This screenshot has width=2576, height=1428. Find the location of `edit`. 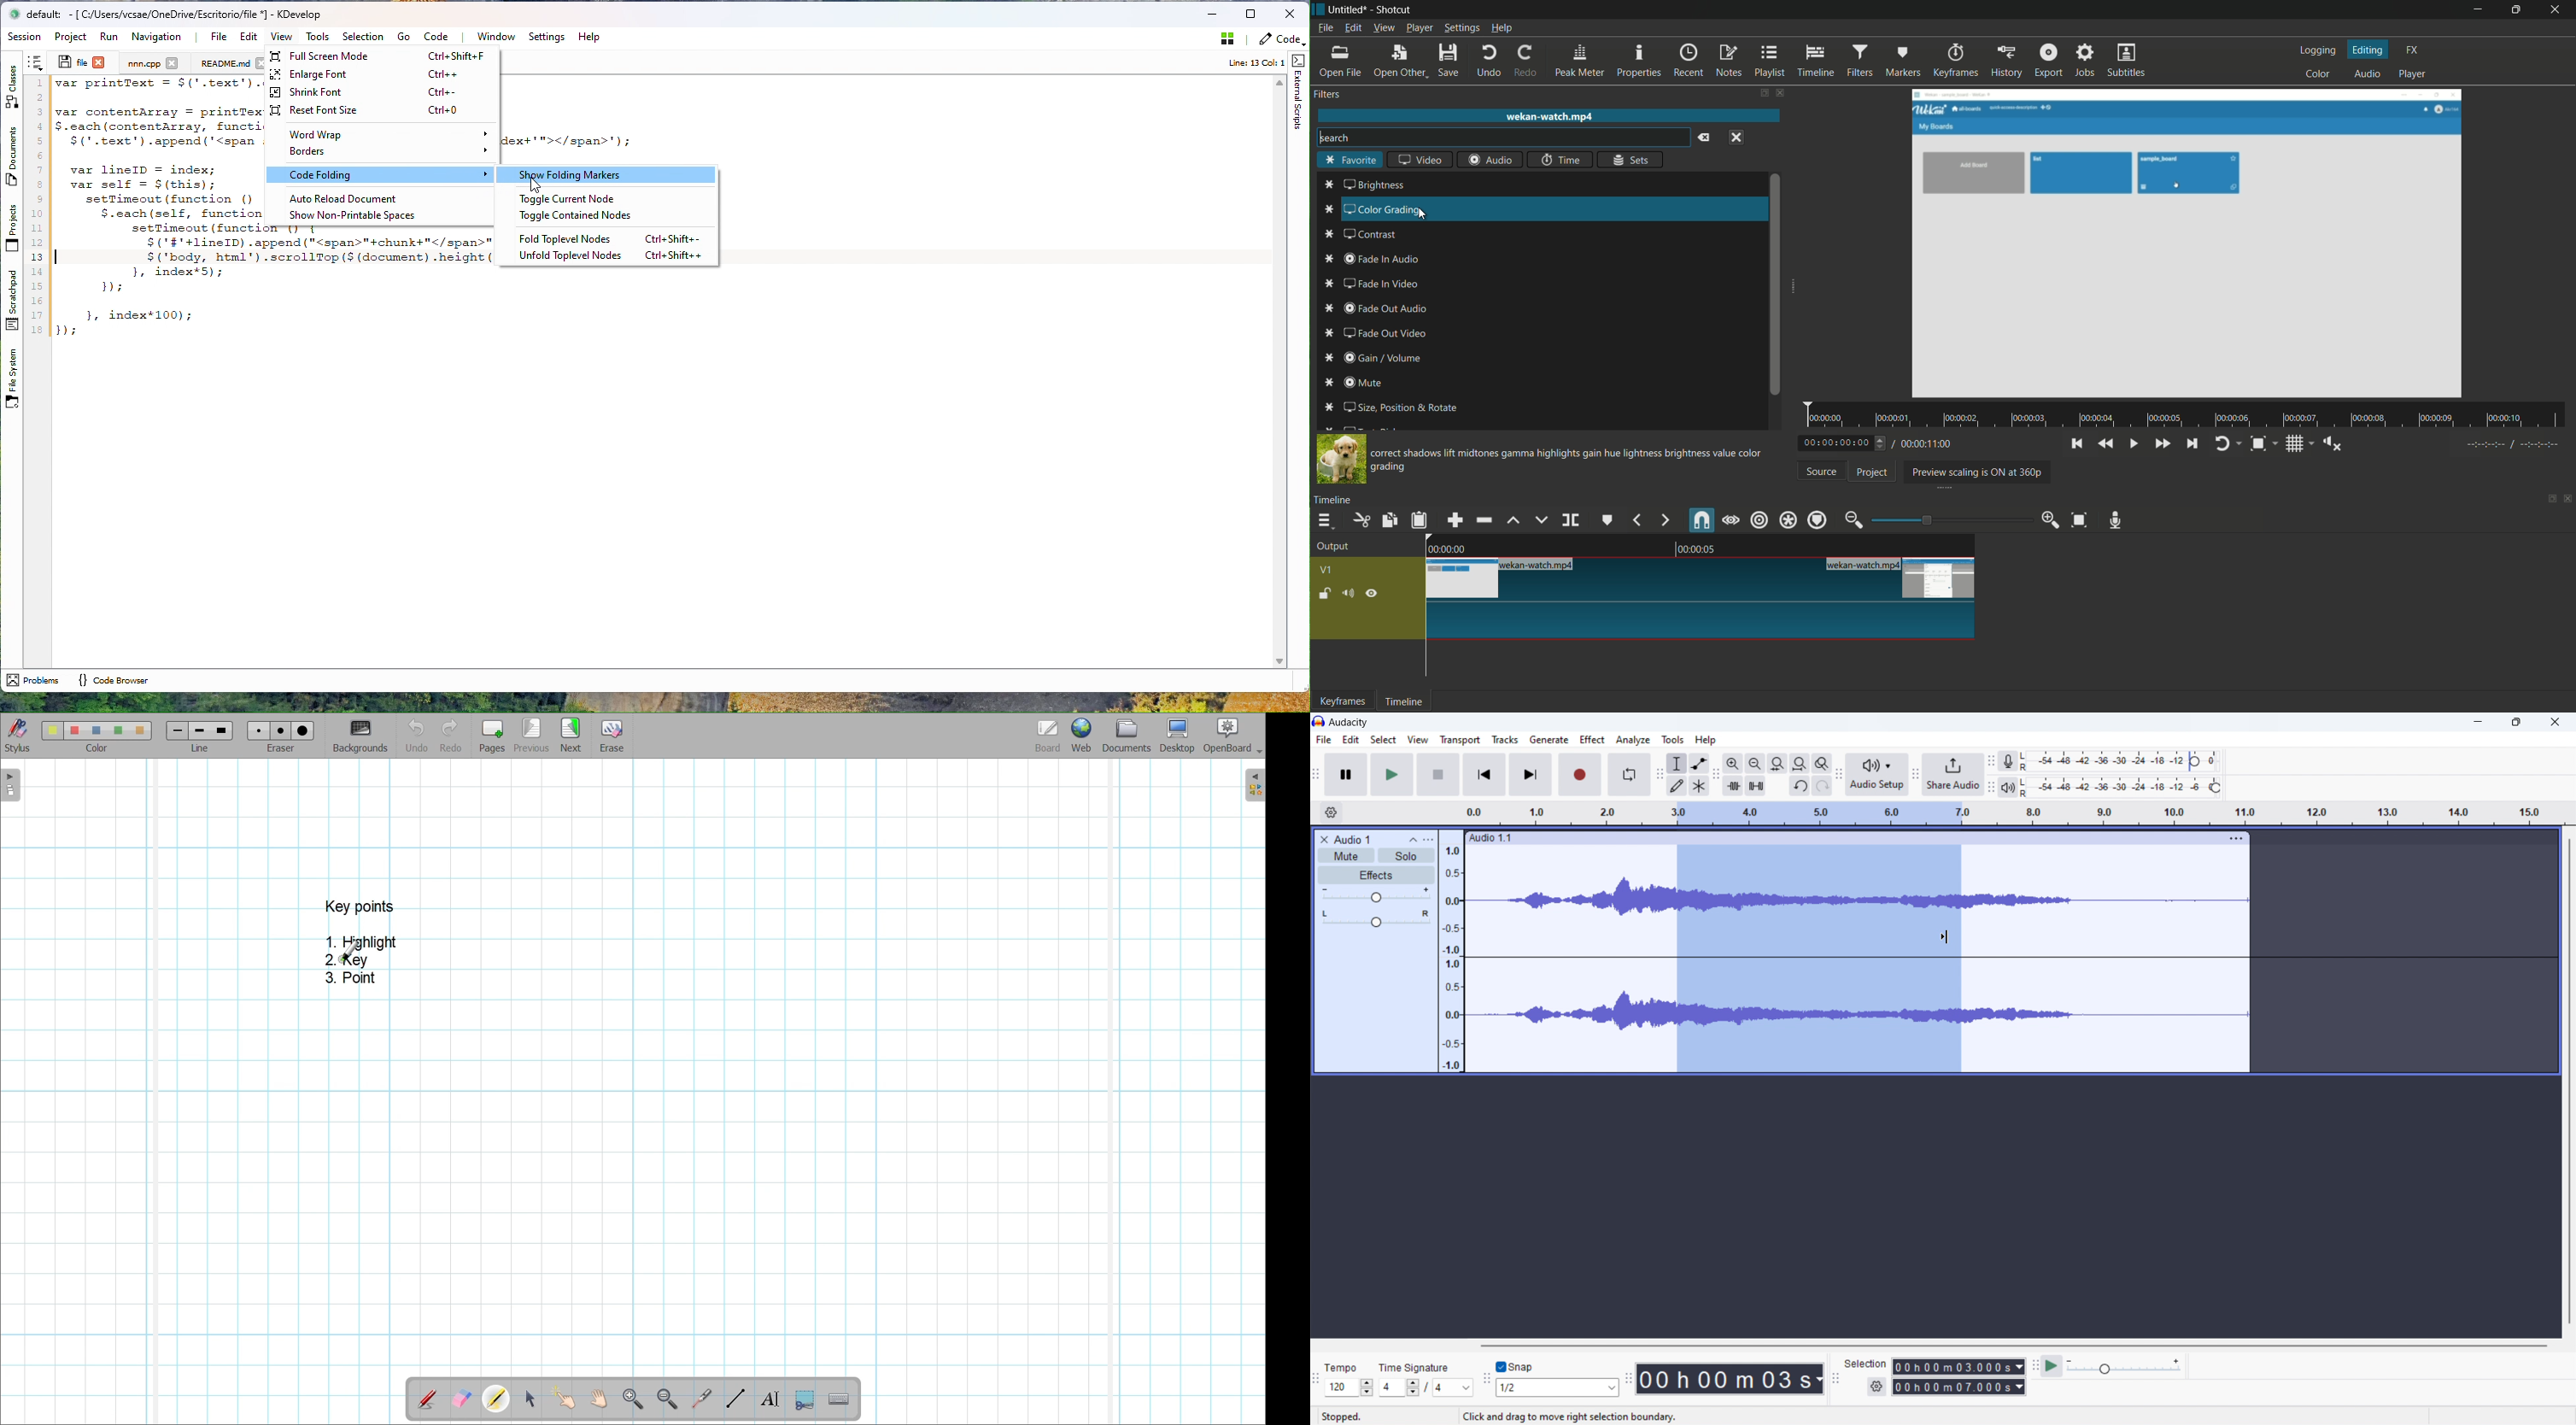

edit is located at coordinates (1351, 739).